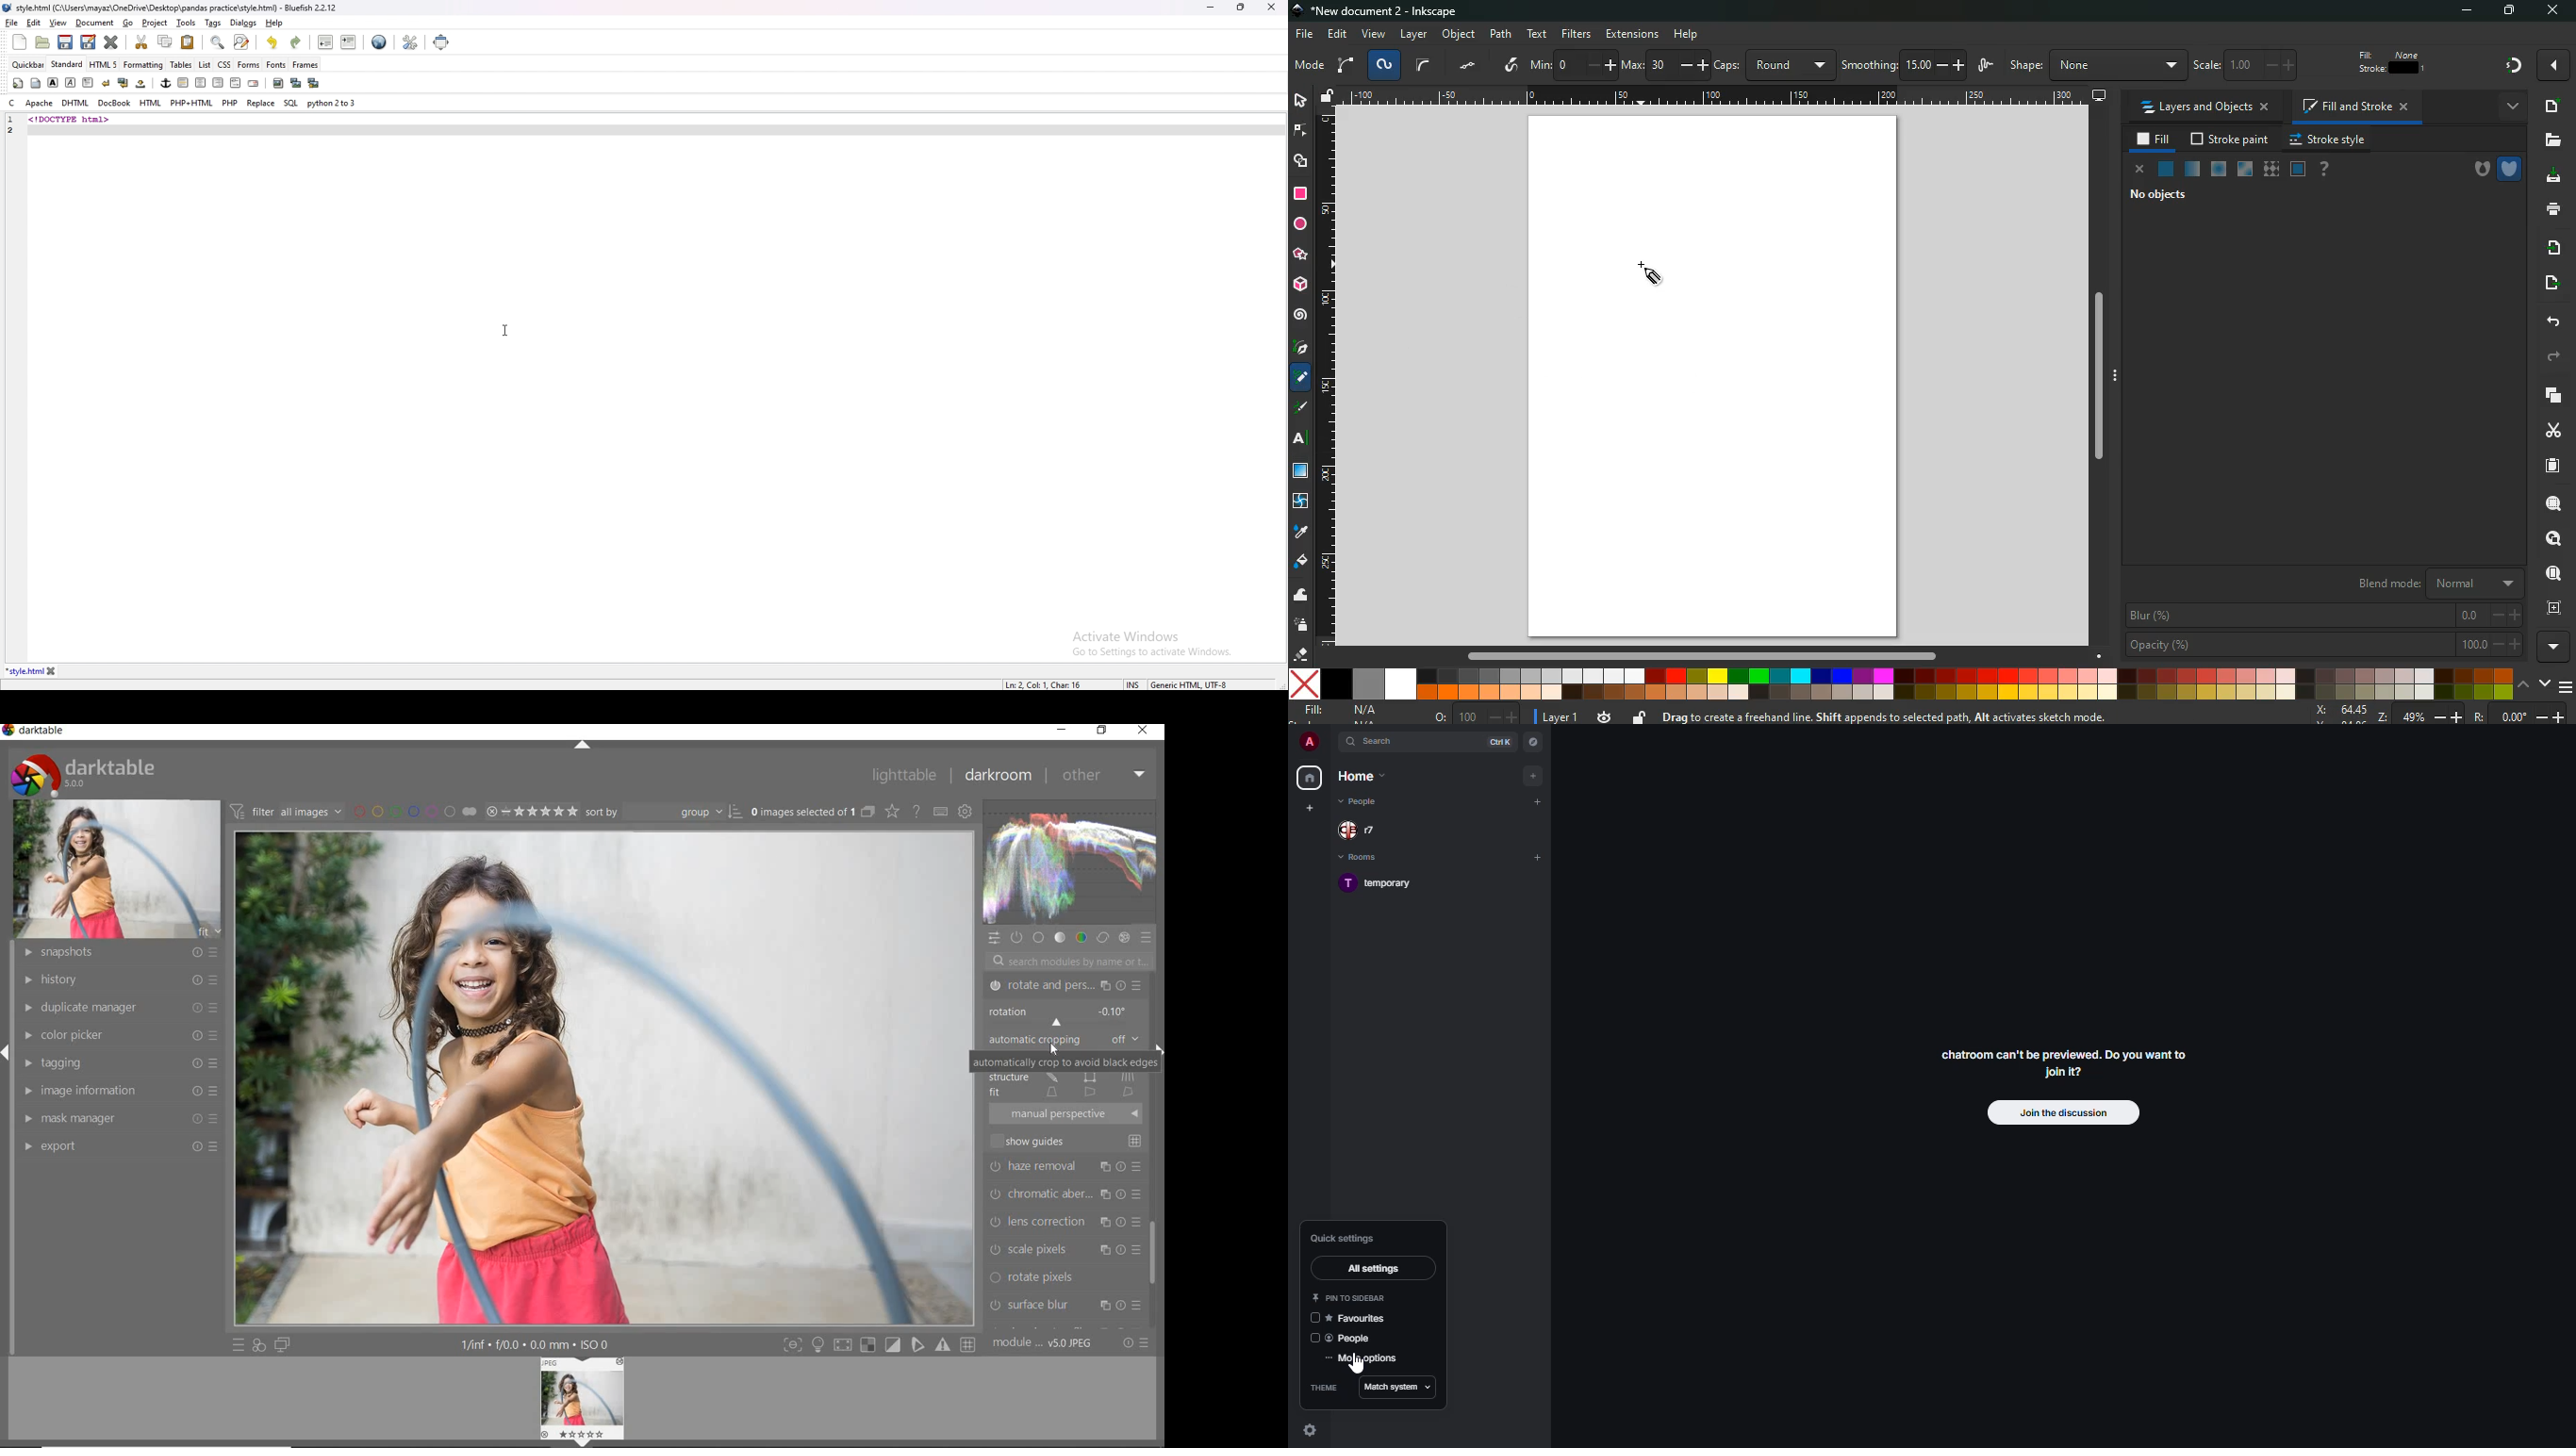  Describe the element at coordinates (2500, 66) in the screenshot. I see `` at that location.